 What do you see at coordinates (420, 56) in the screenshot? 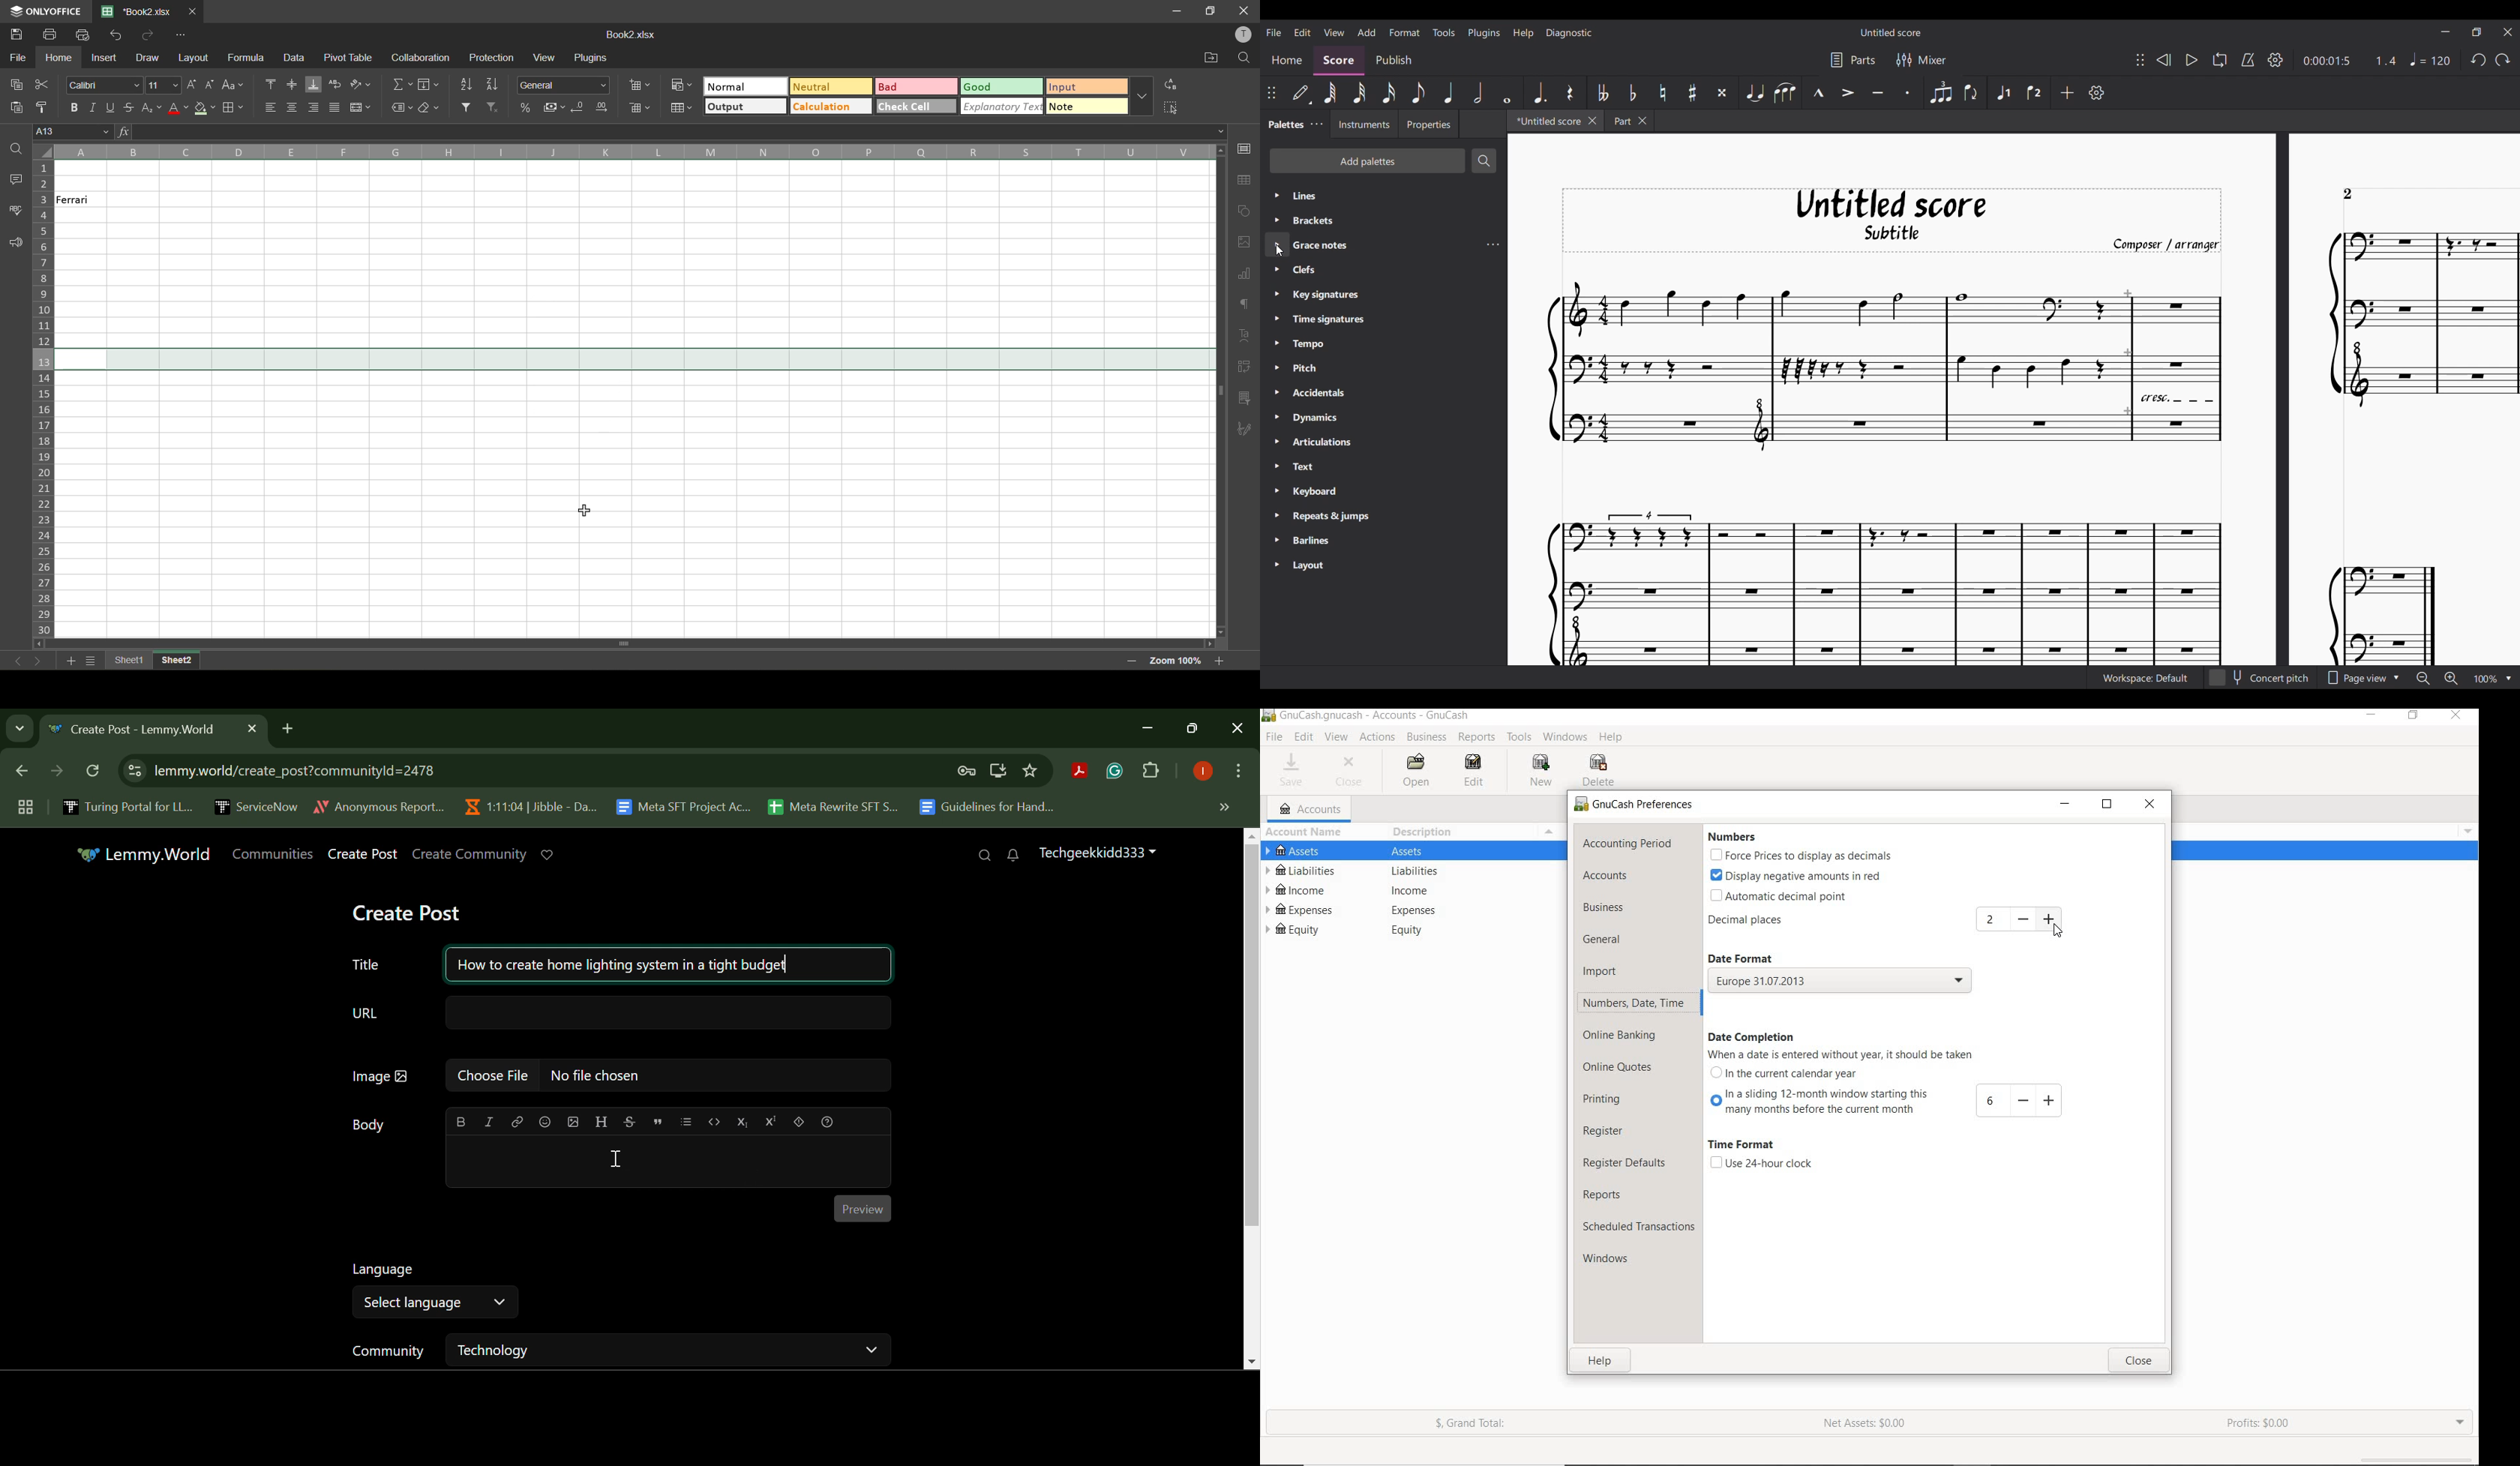
I see `collaboration` at bounding box center [420, 56].